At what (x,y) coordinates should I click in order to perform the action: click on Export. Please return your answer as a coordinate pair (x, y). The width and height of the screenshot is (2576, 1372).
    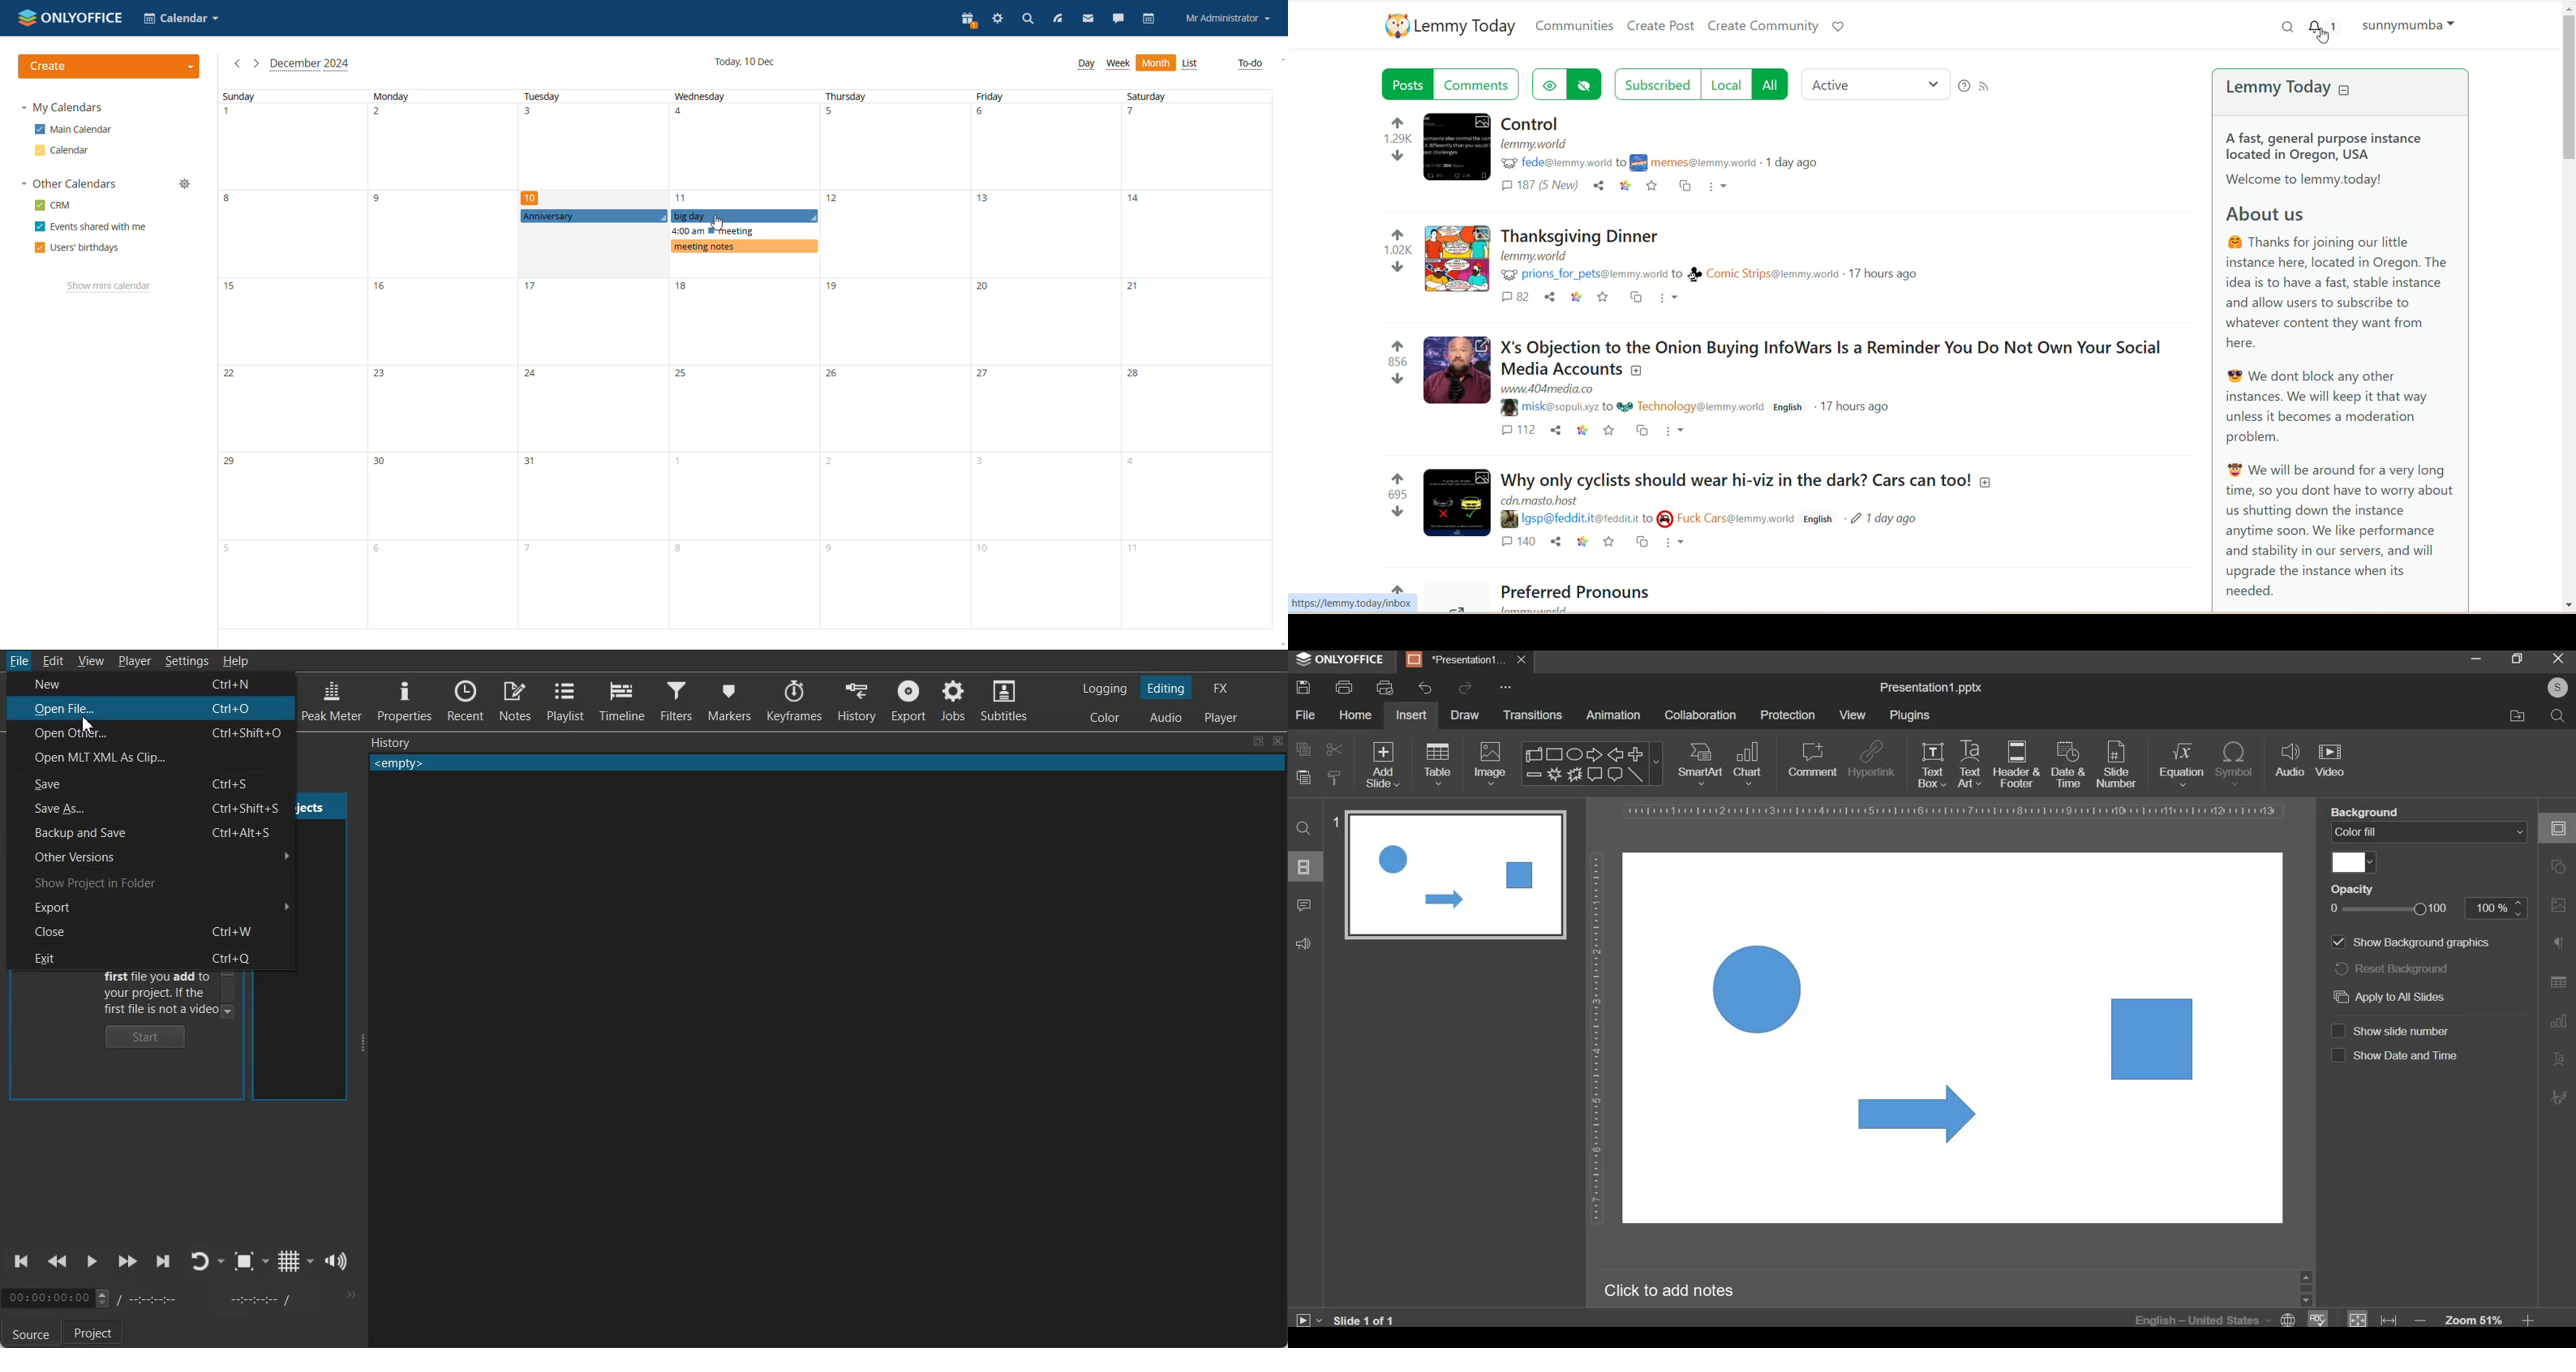
    Looking at the image, I should click on (908, 700).